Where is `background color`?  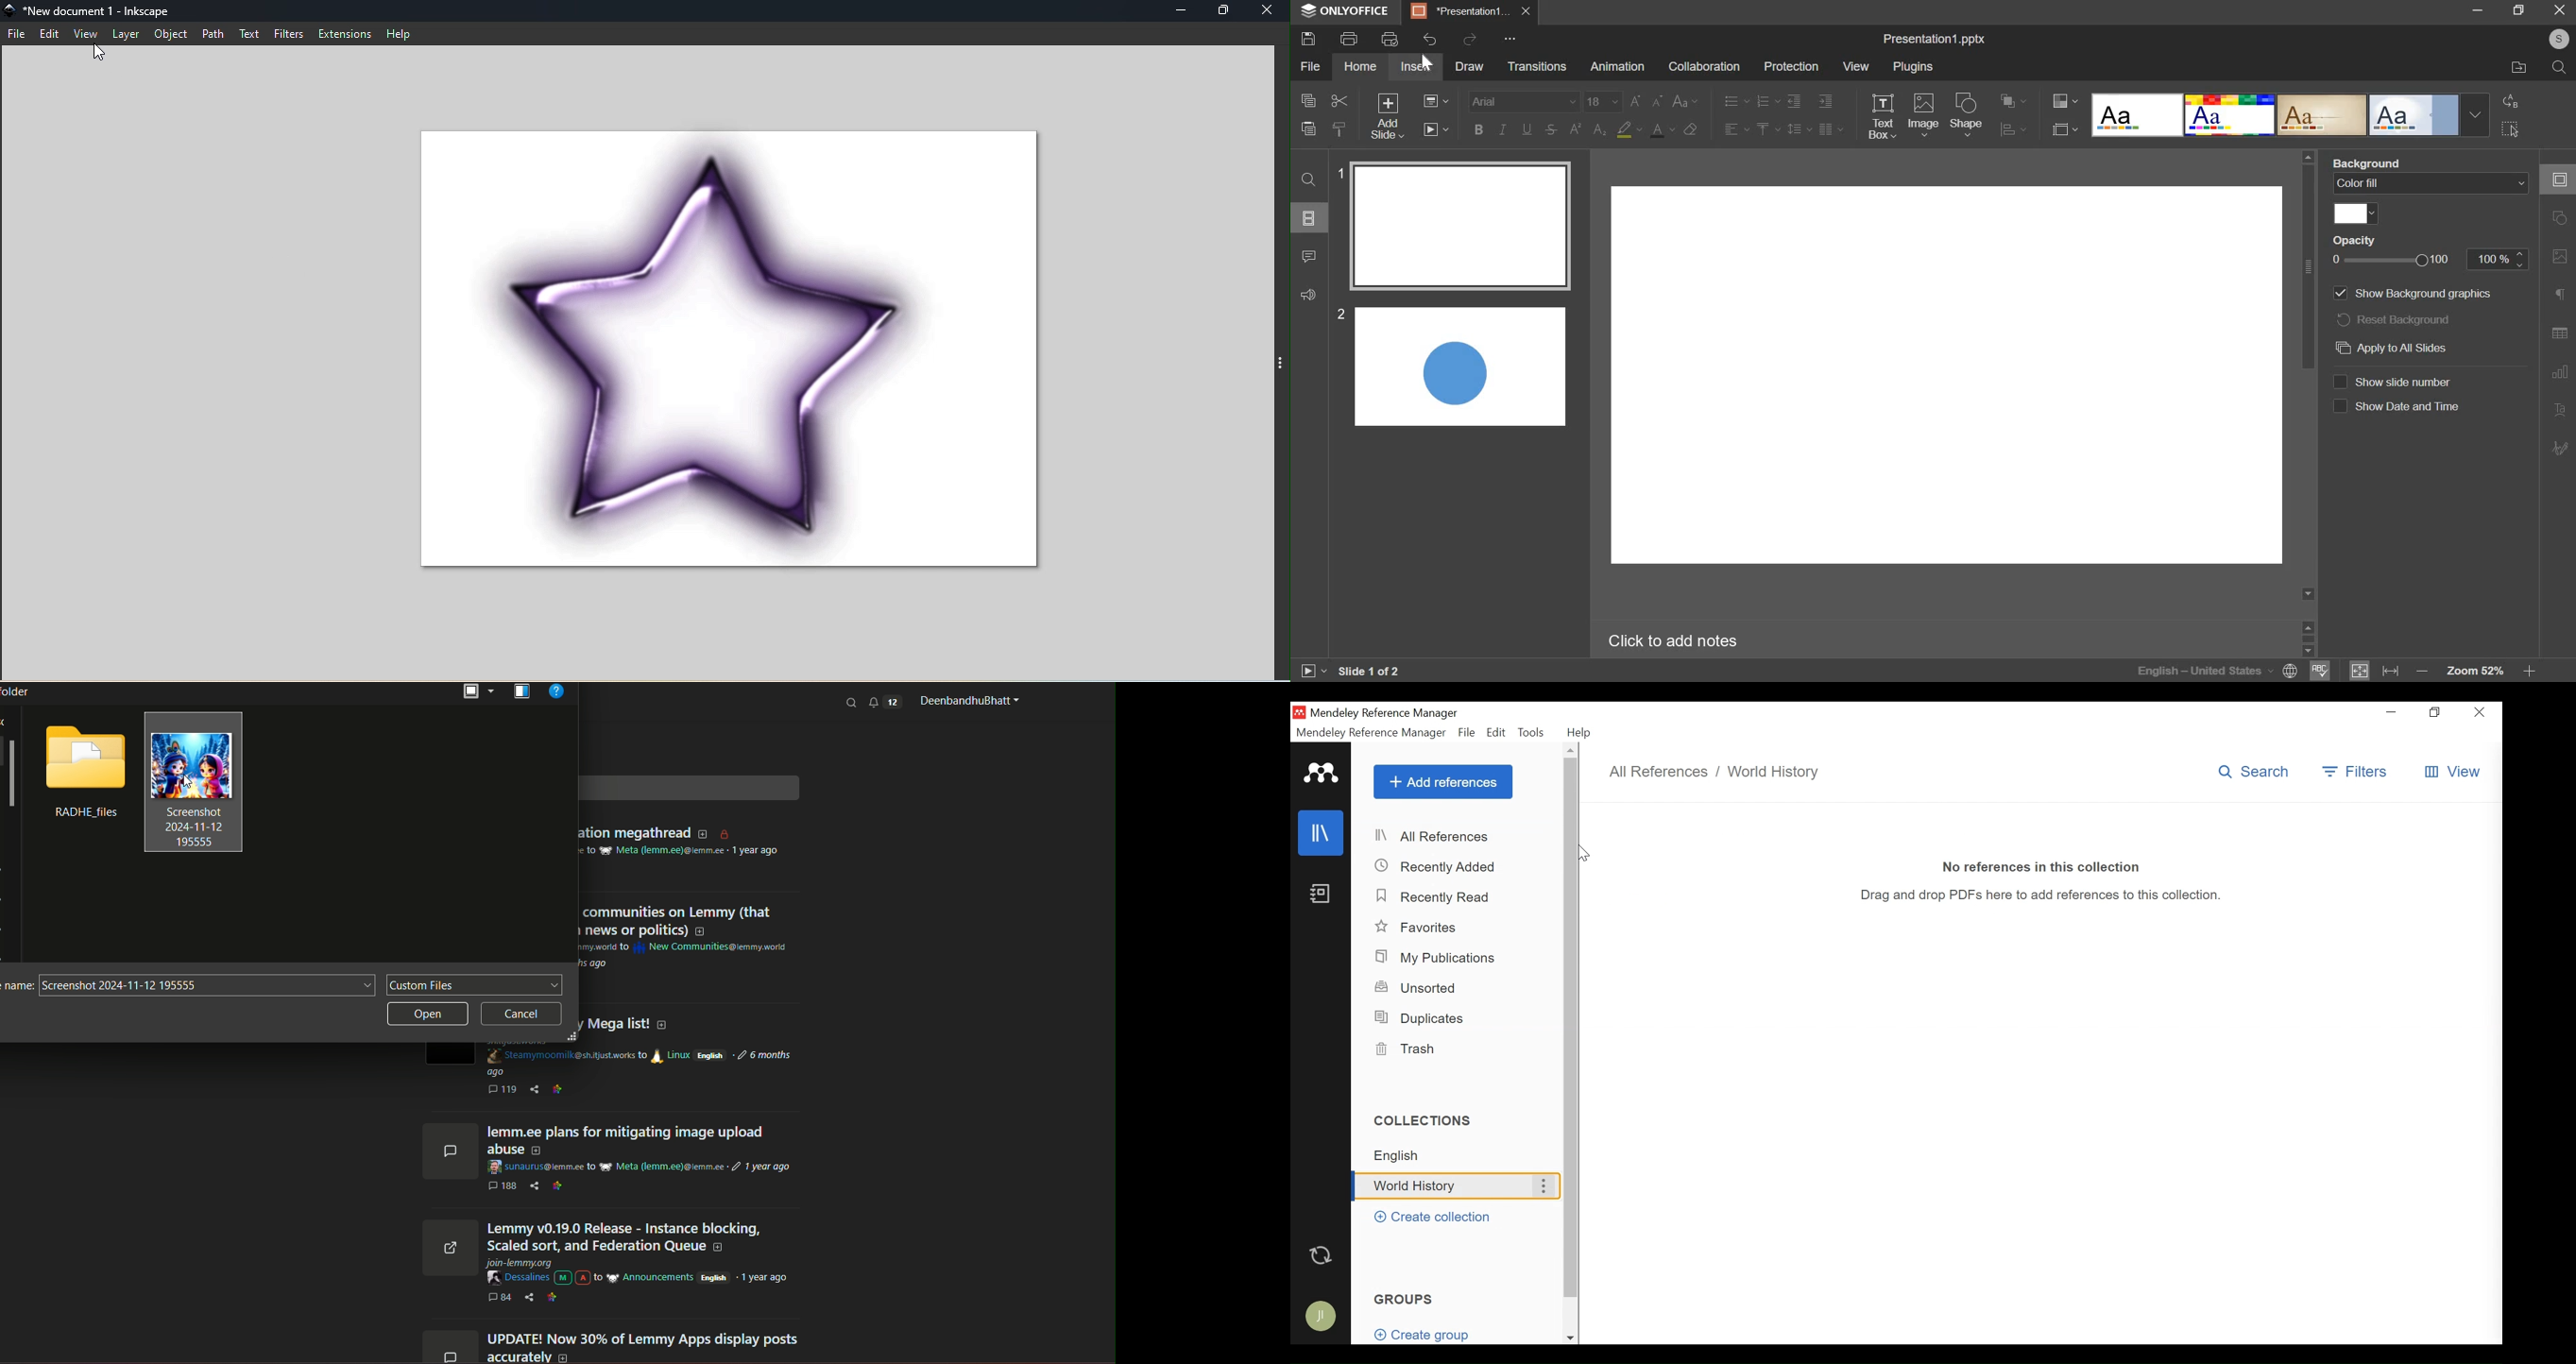 background color is located at coordinates (1628, 130).